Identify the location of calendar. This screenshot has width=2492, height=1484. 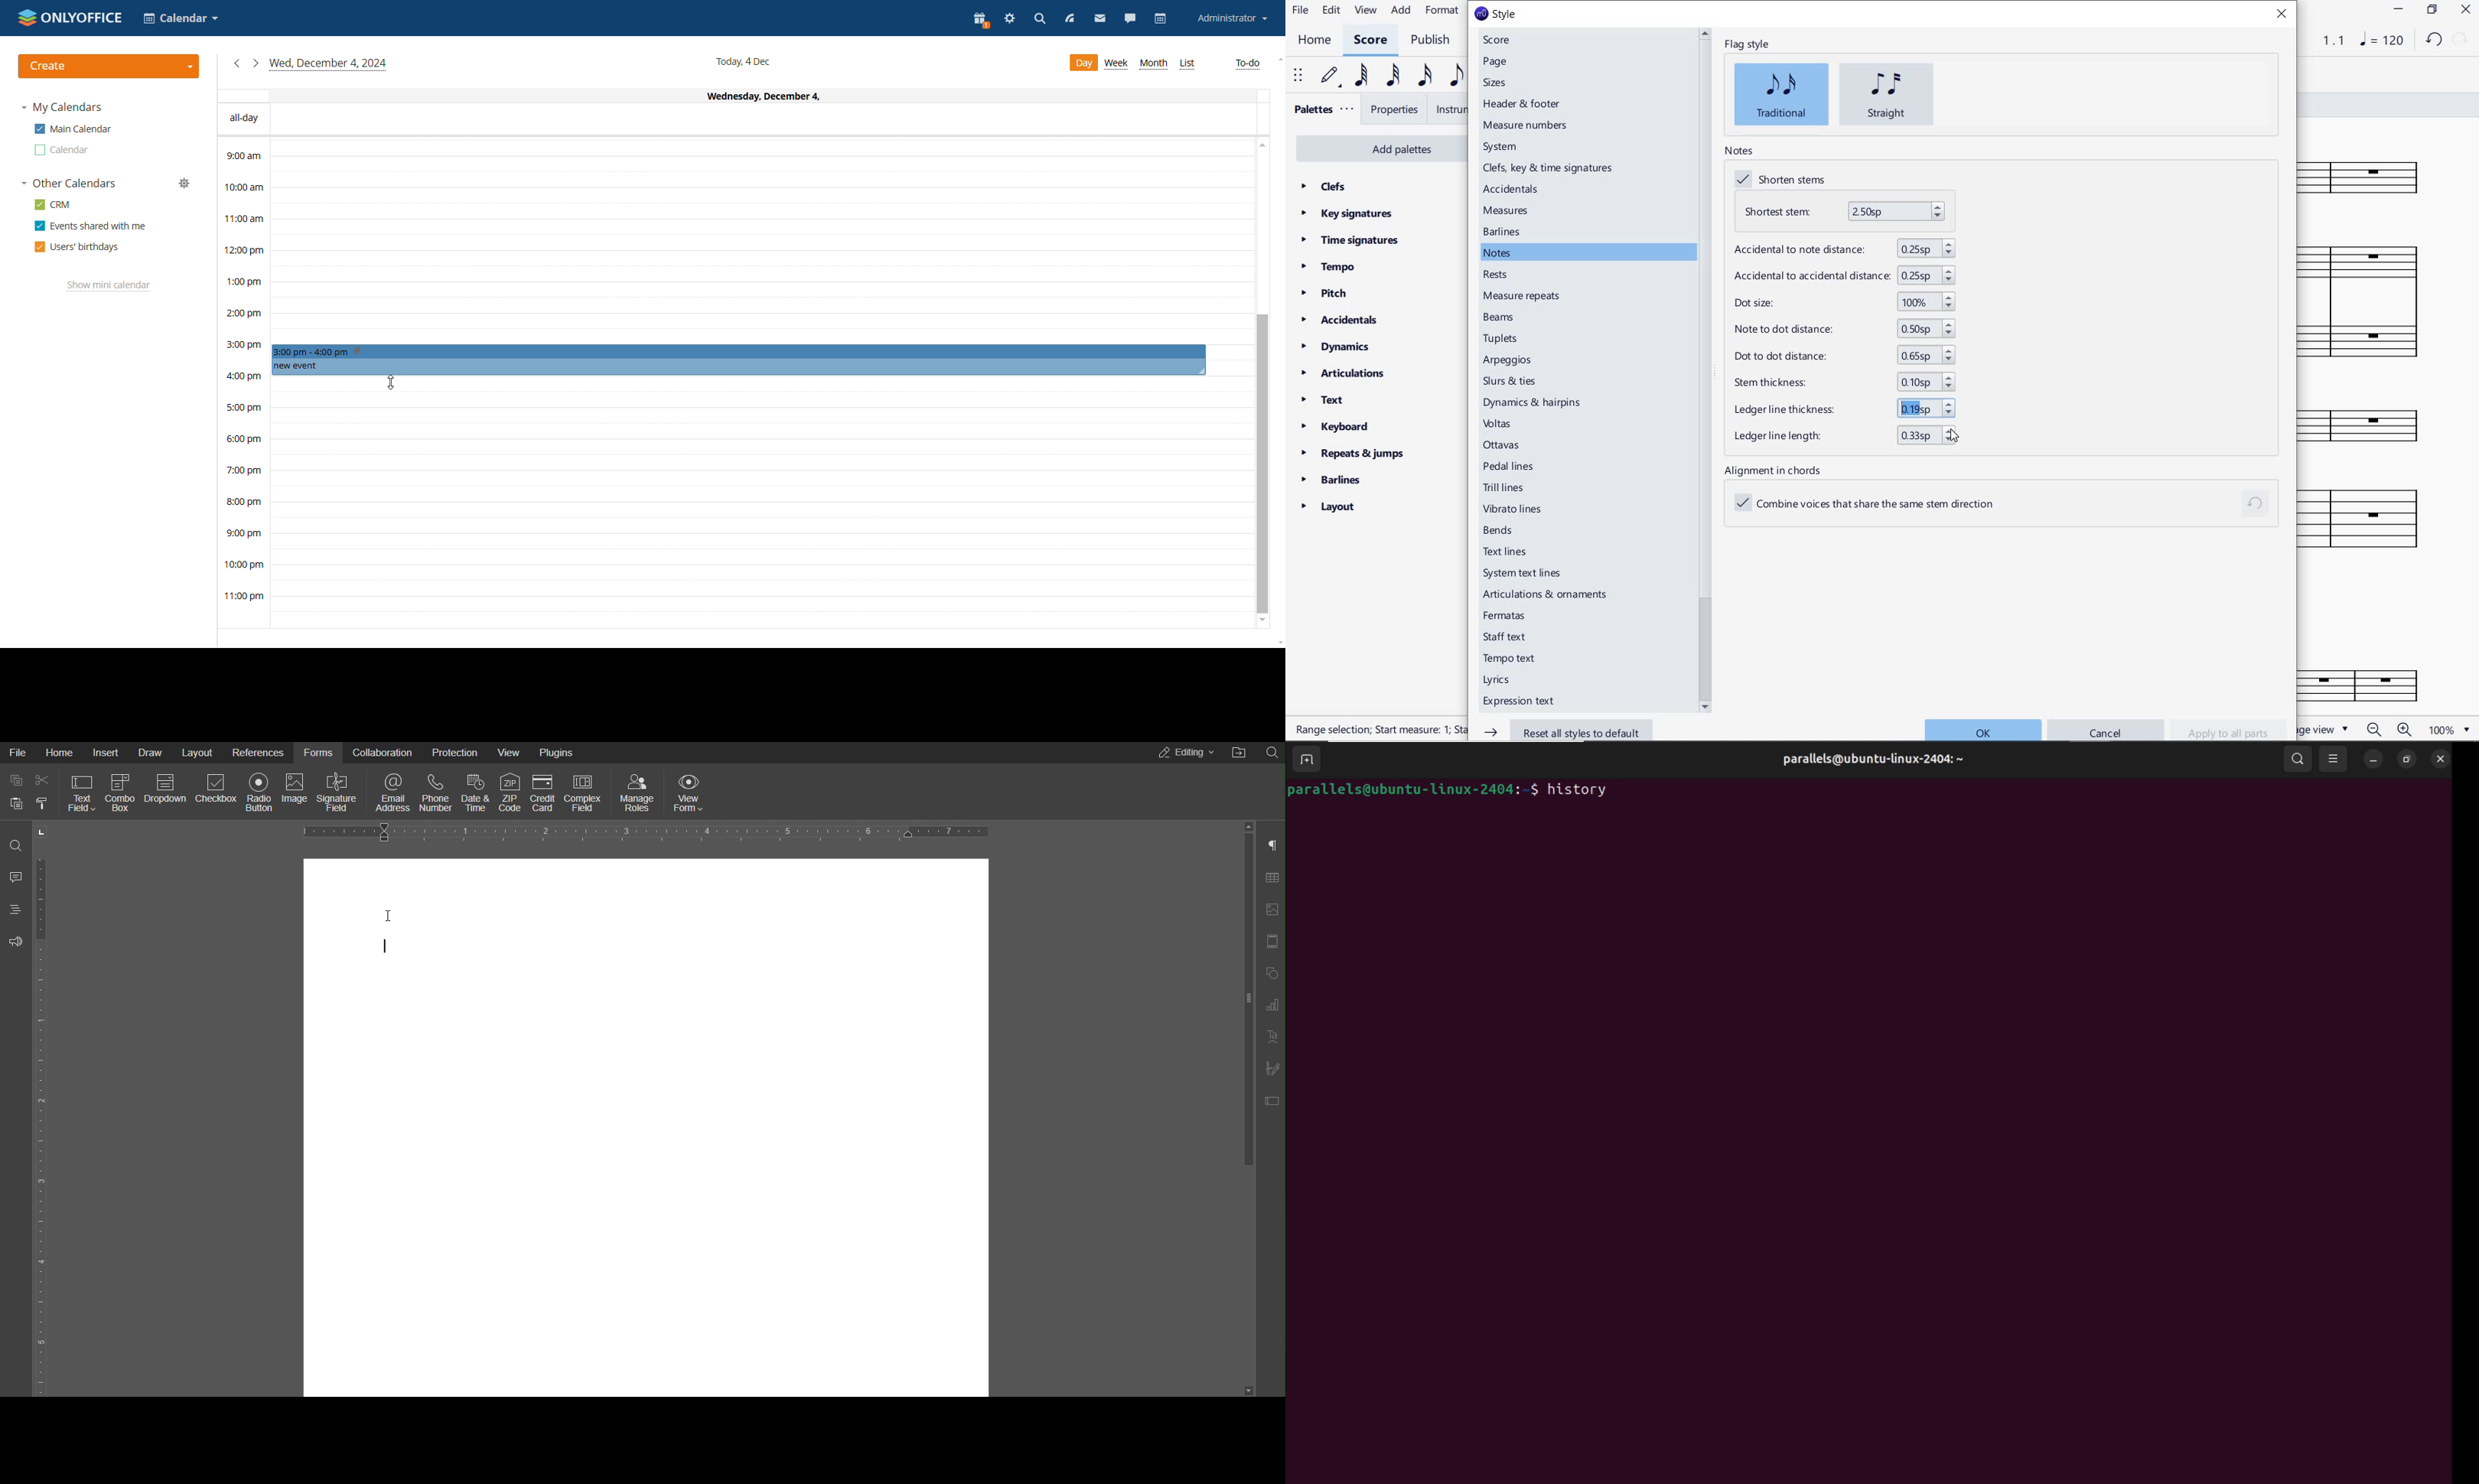
(62, 150).